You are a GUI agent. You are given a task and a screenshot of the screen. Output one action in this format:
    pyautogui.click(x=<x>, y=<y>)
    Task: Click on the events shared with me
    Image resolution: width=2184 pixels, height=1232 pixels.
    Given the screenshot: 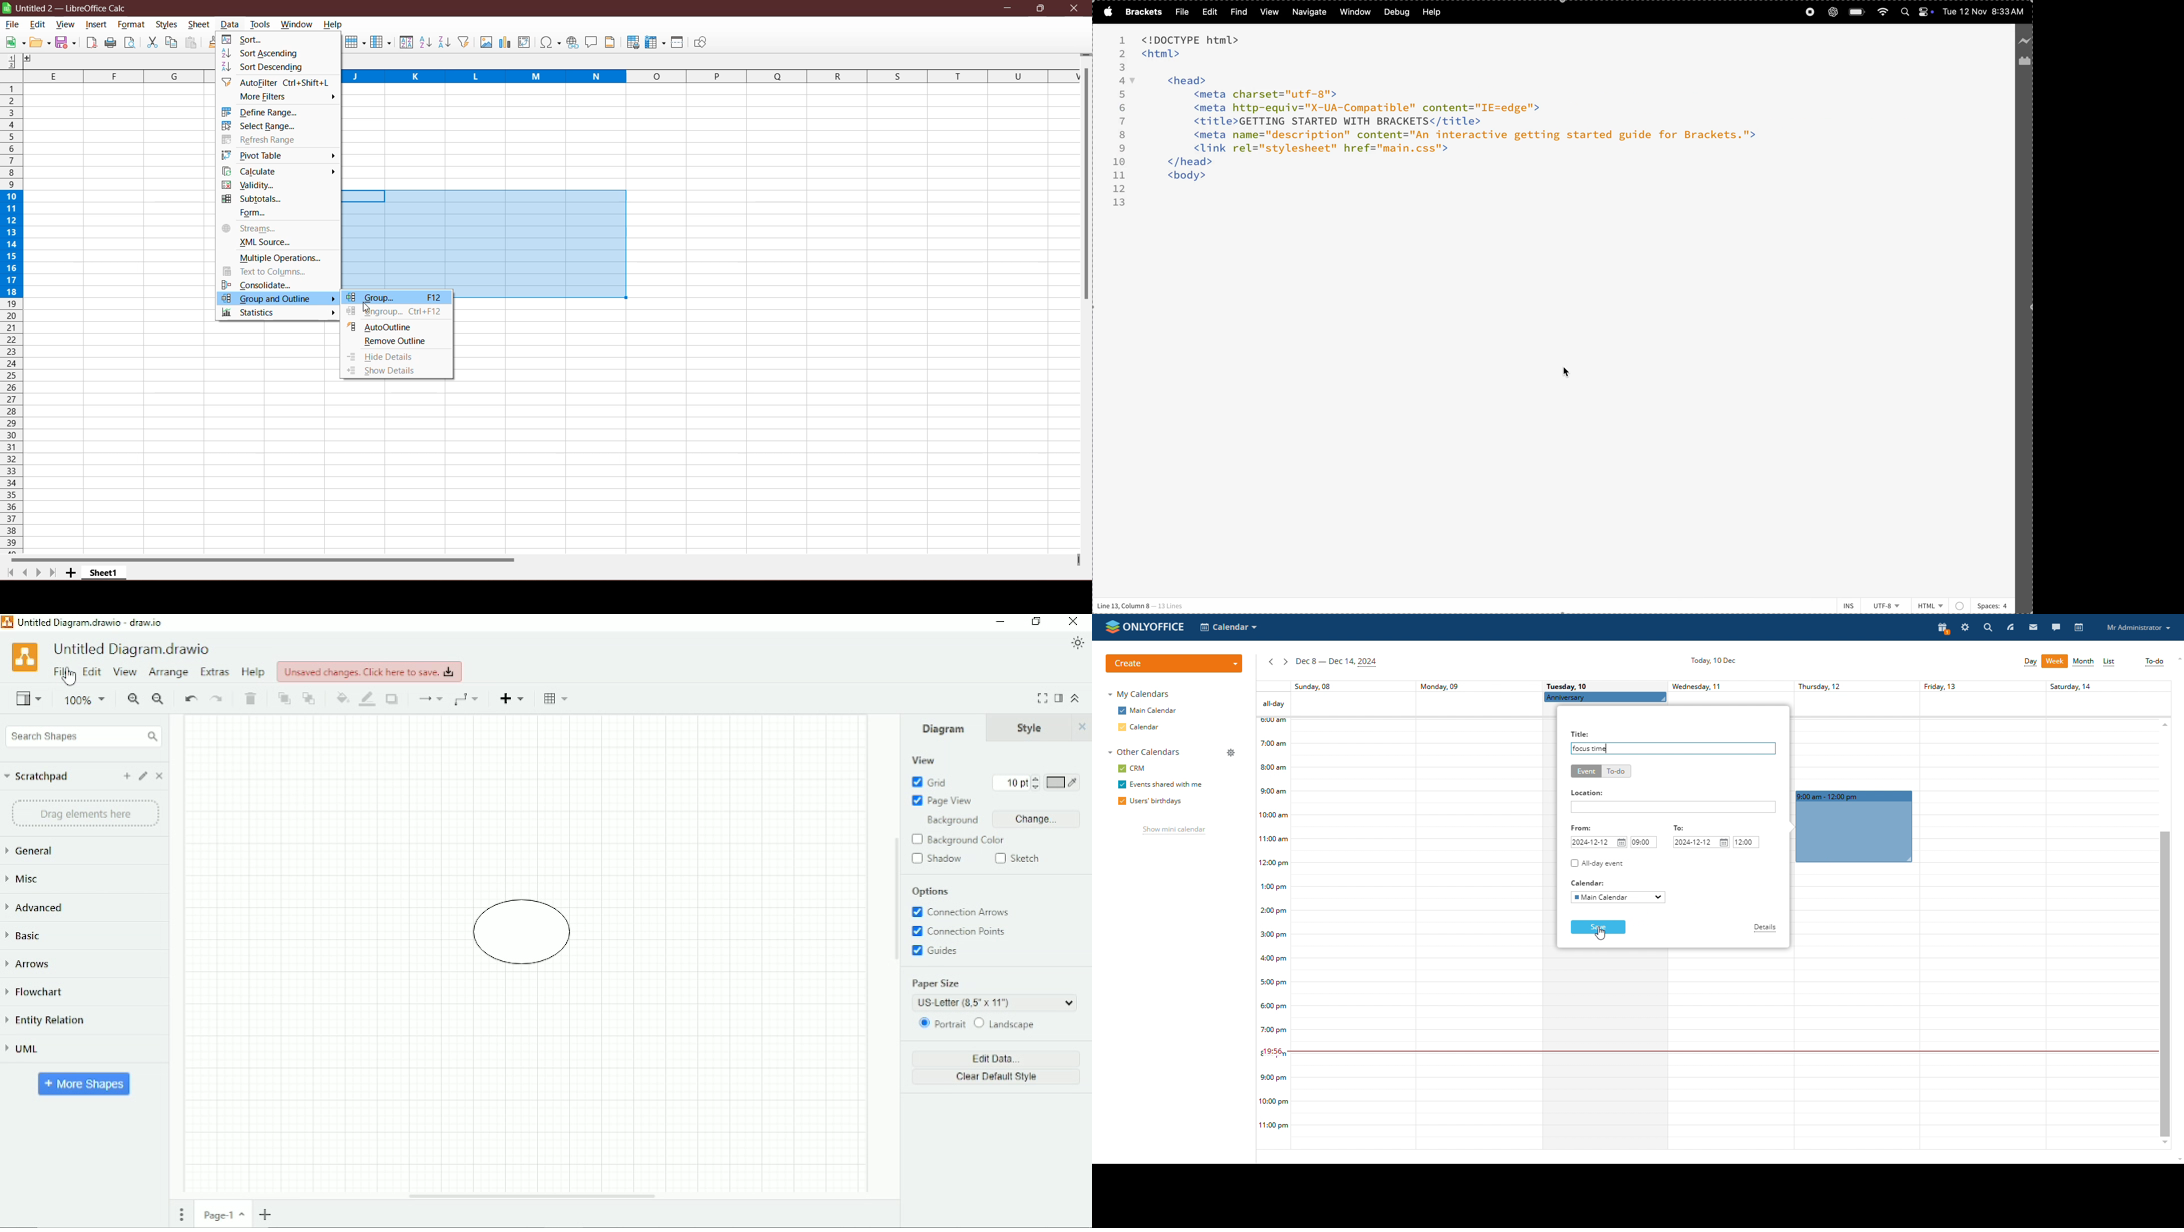 What is the action you would take?
    pyautogui.click(x=1167, y=785)
    